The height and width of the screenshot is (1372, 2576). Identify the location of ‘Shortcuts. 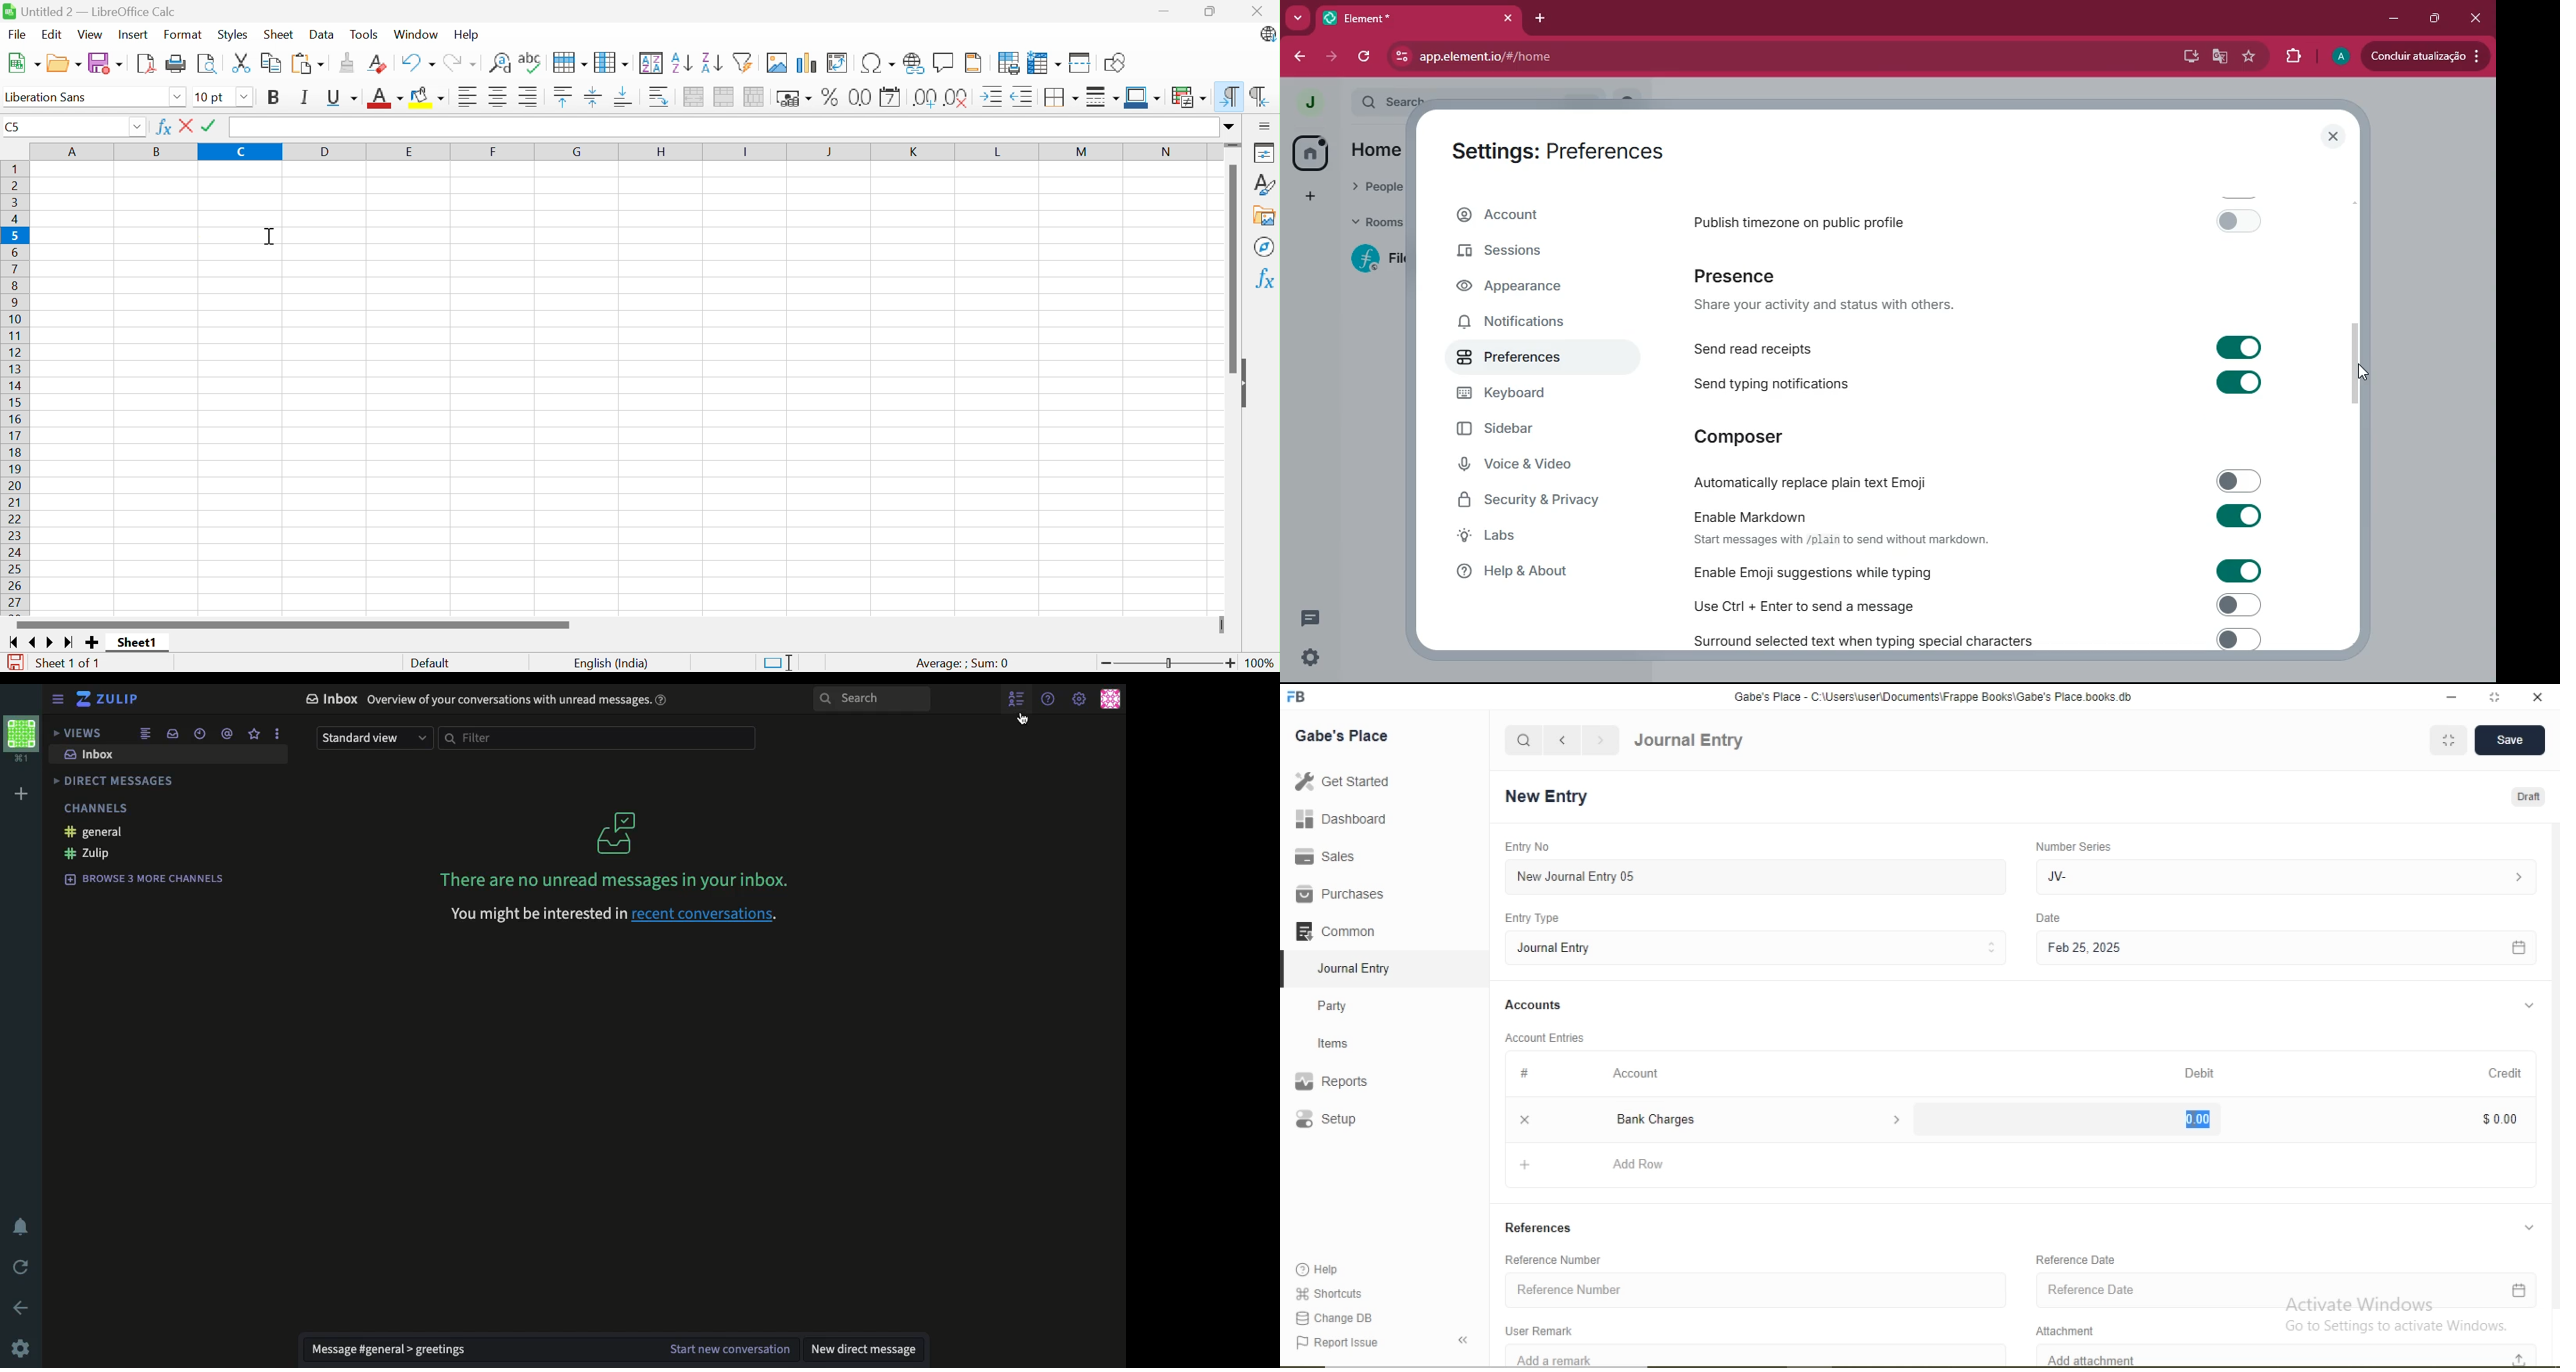
(1331, 1292).